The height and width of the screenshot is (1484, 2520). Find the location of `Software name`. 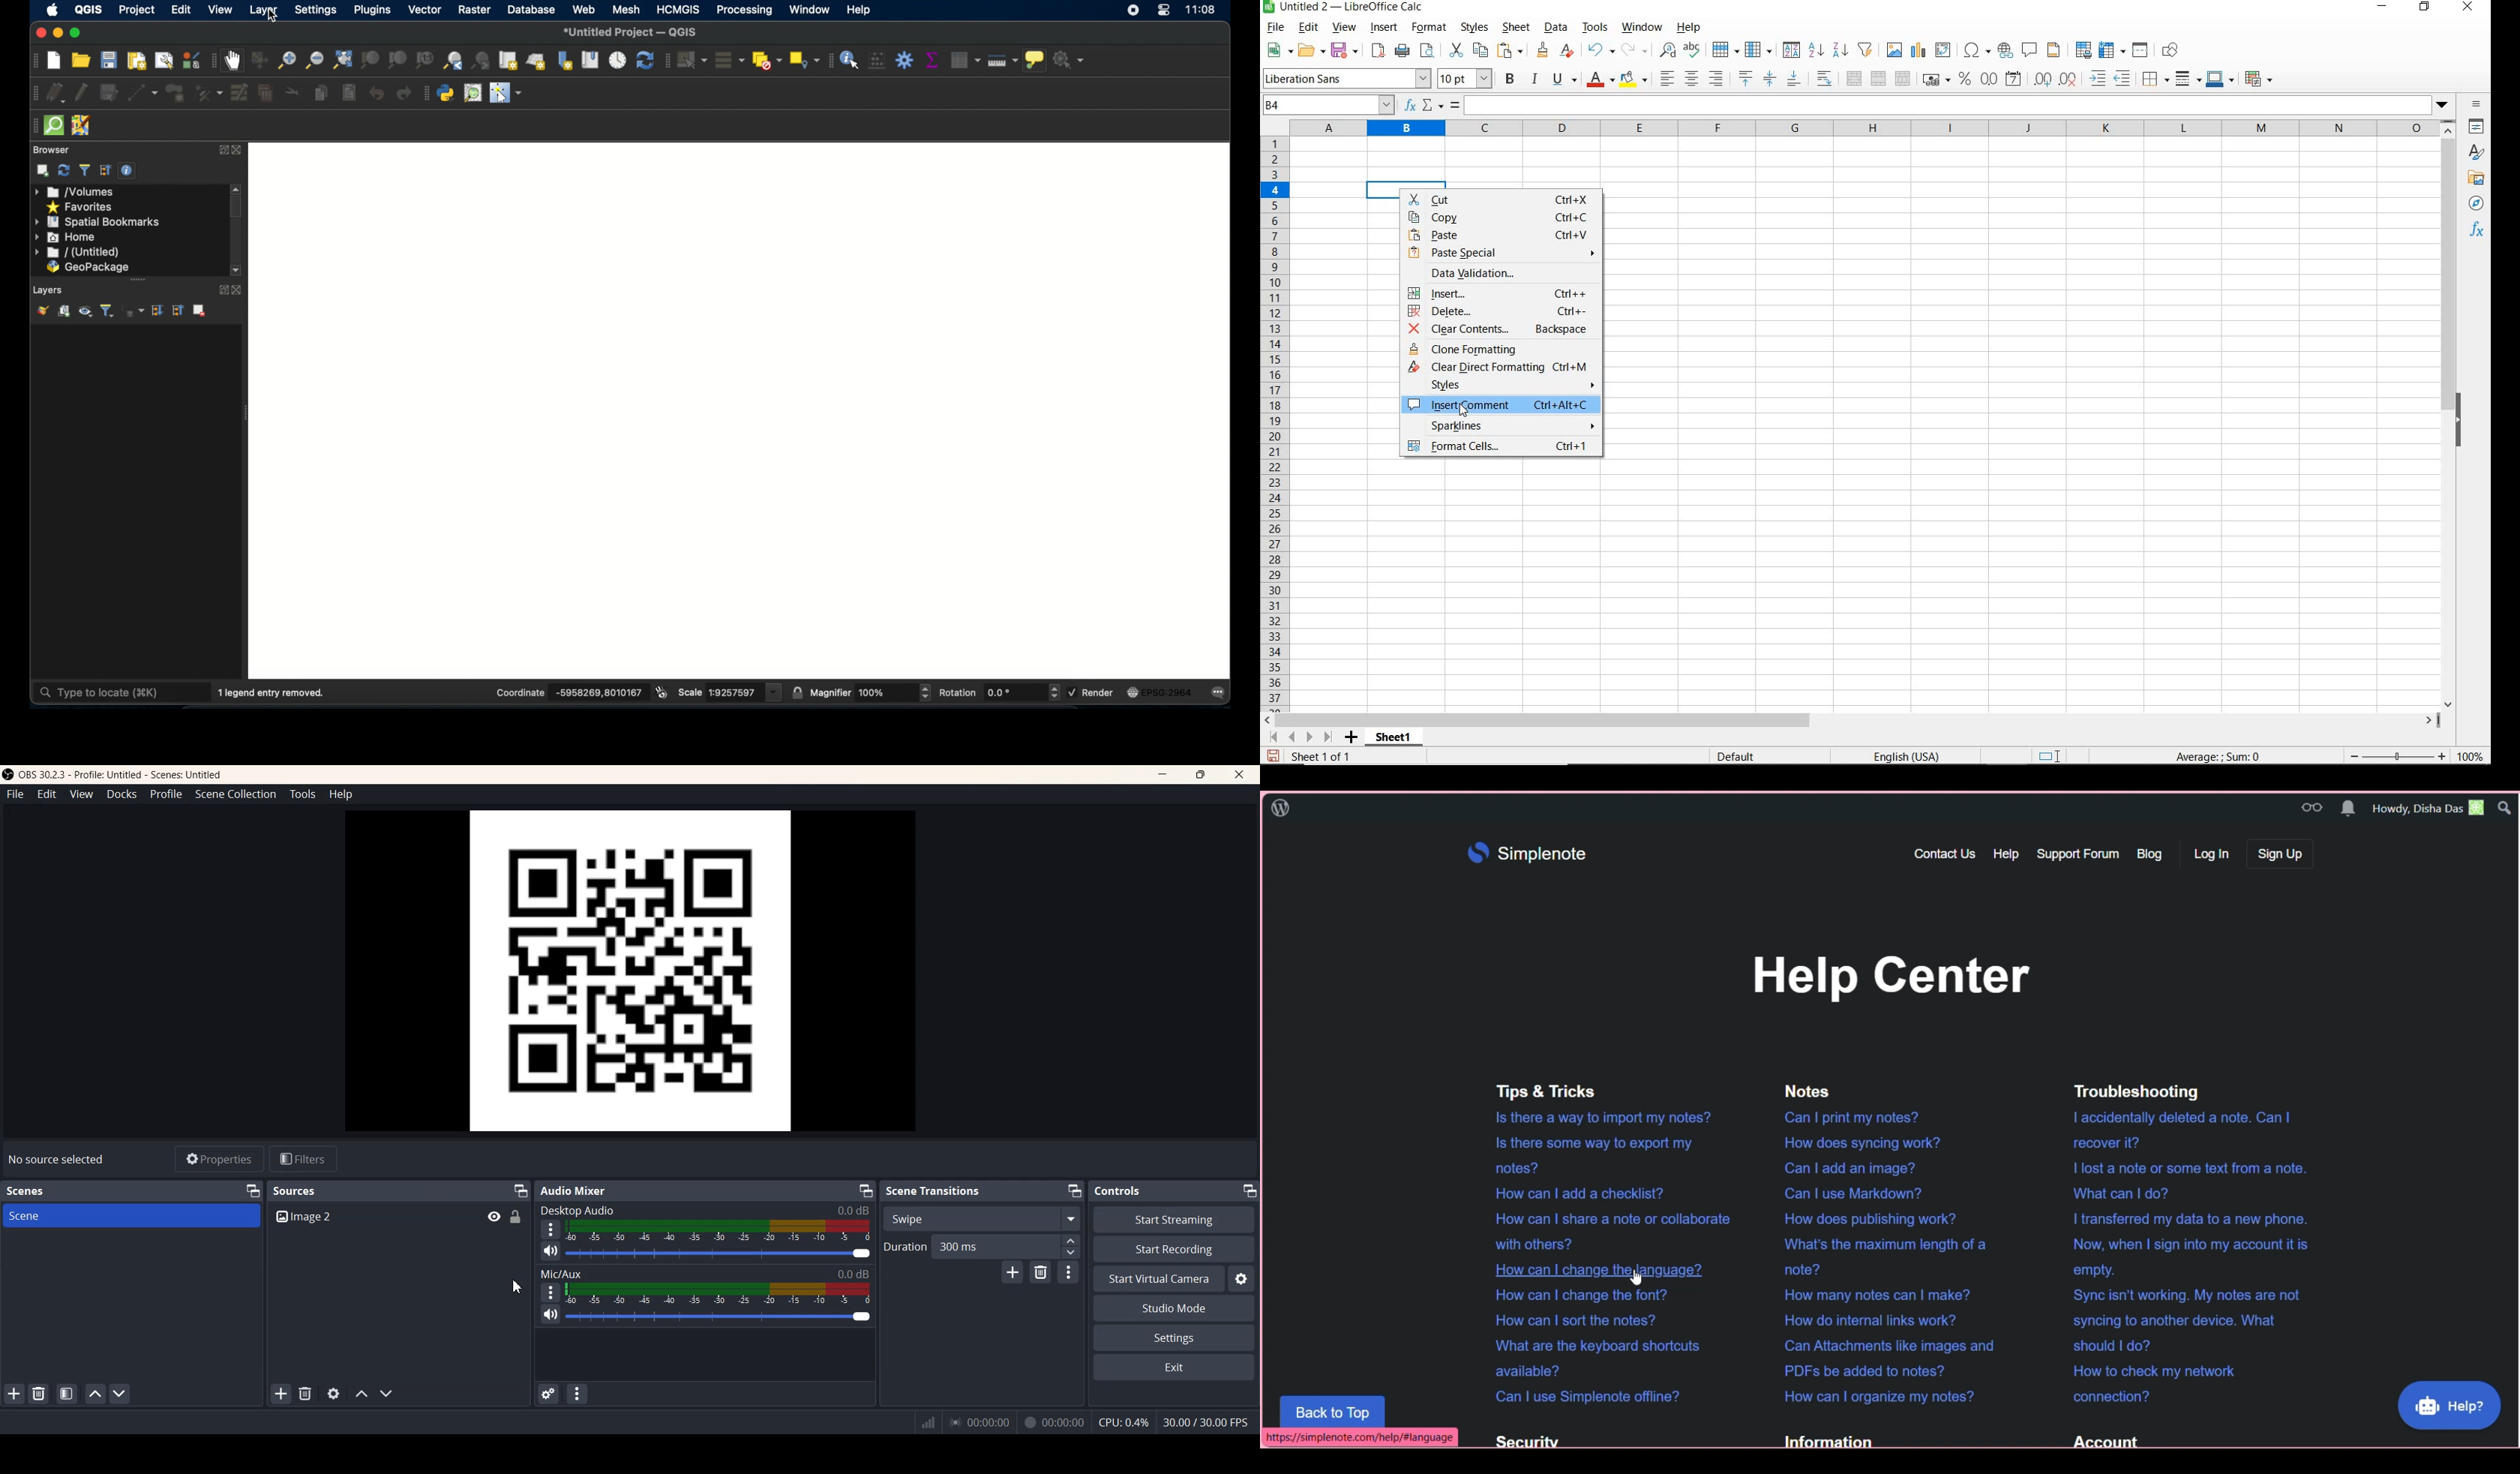

Software name is located at coordinates (1542, 854).